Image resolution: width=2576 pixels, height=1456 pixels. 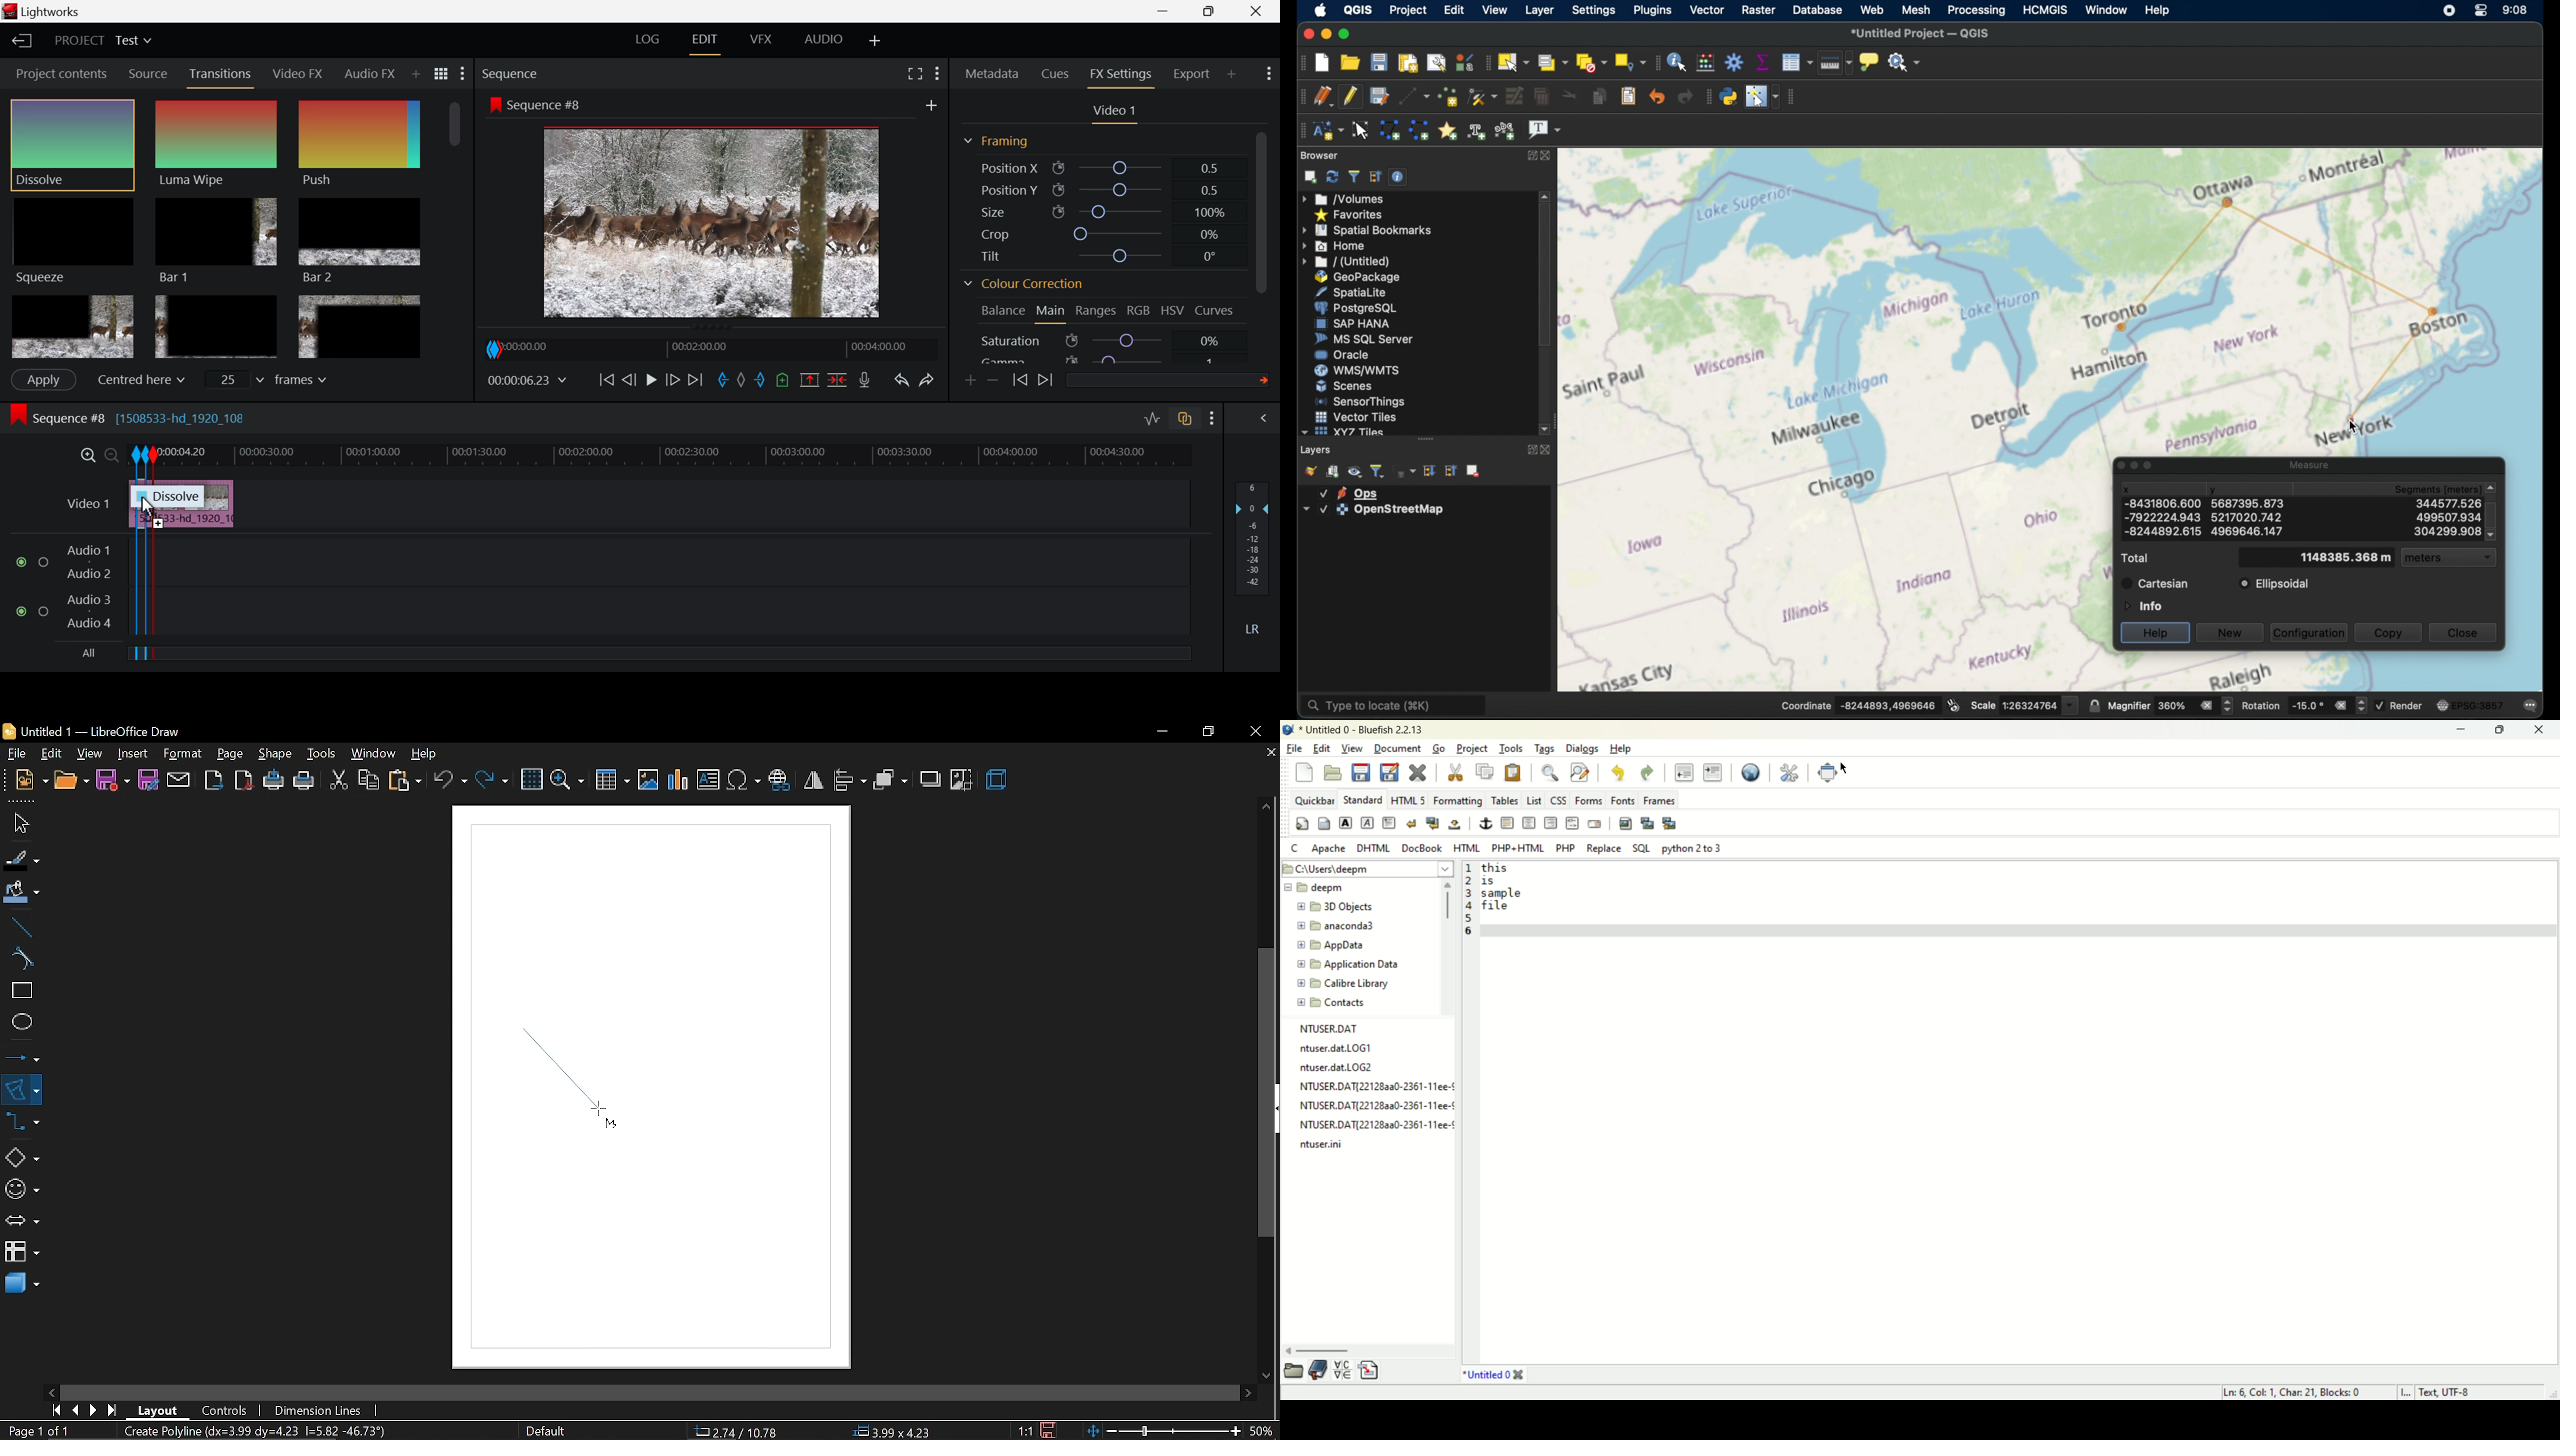 I want to click on Go Back, so click(x=629, y=379).